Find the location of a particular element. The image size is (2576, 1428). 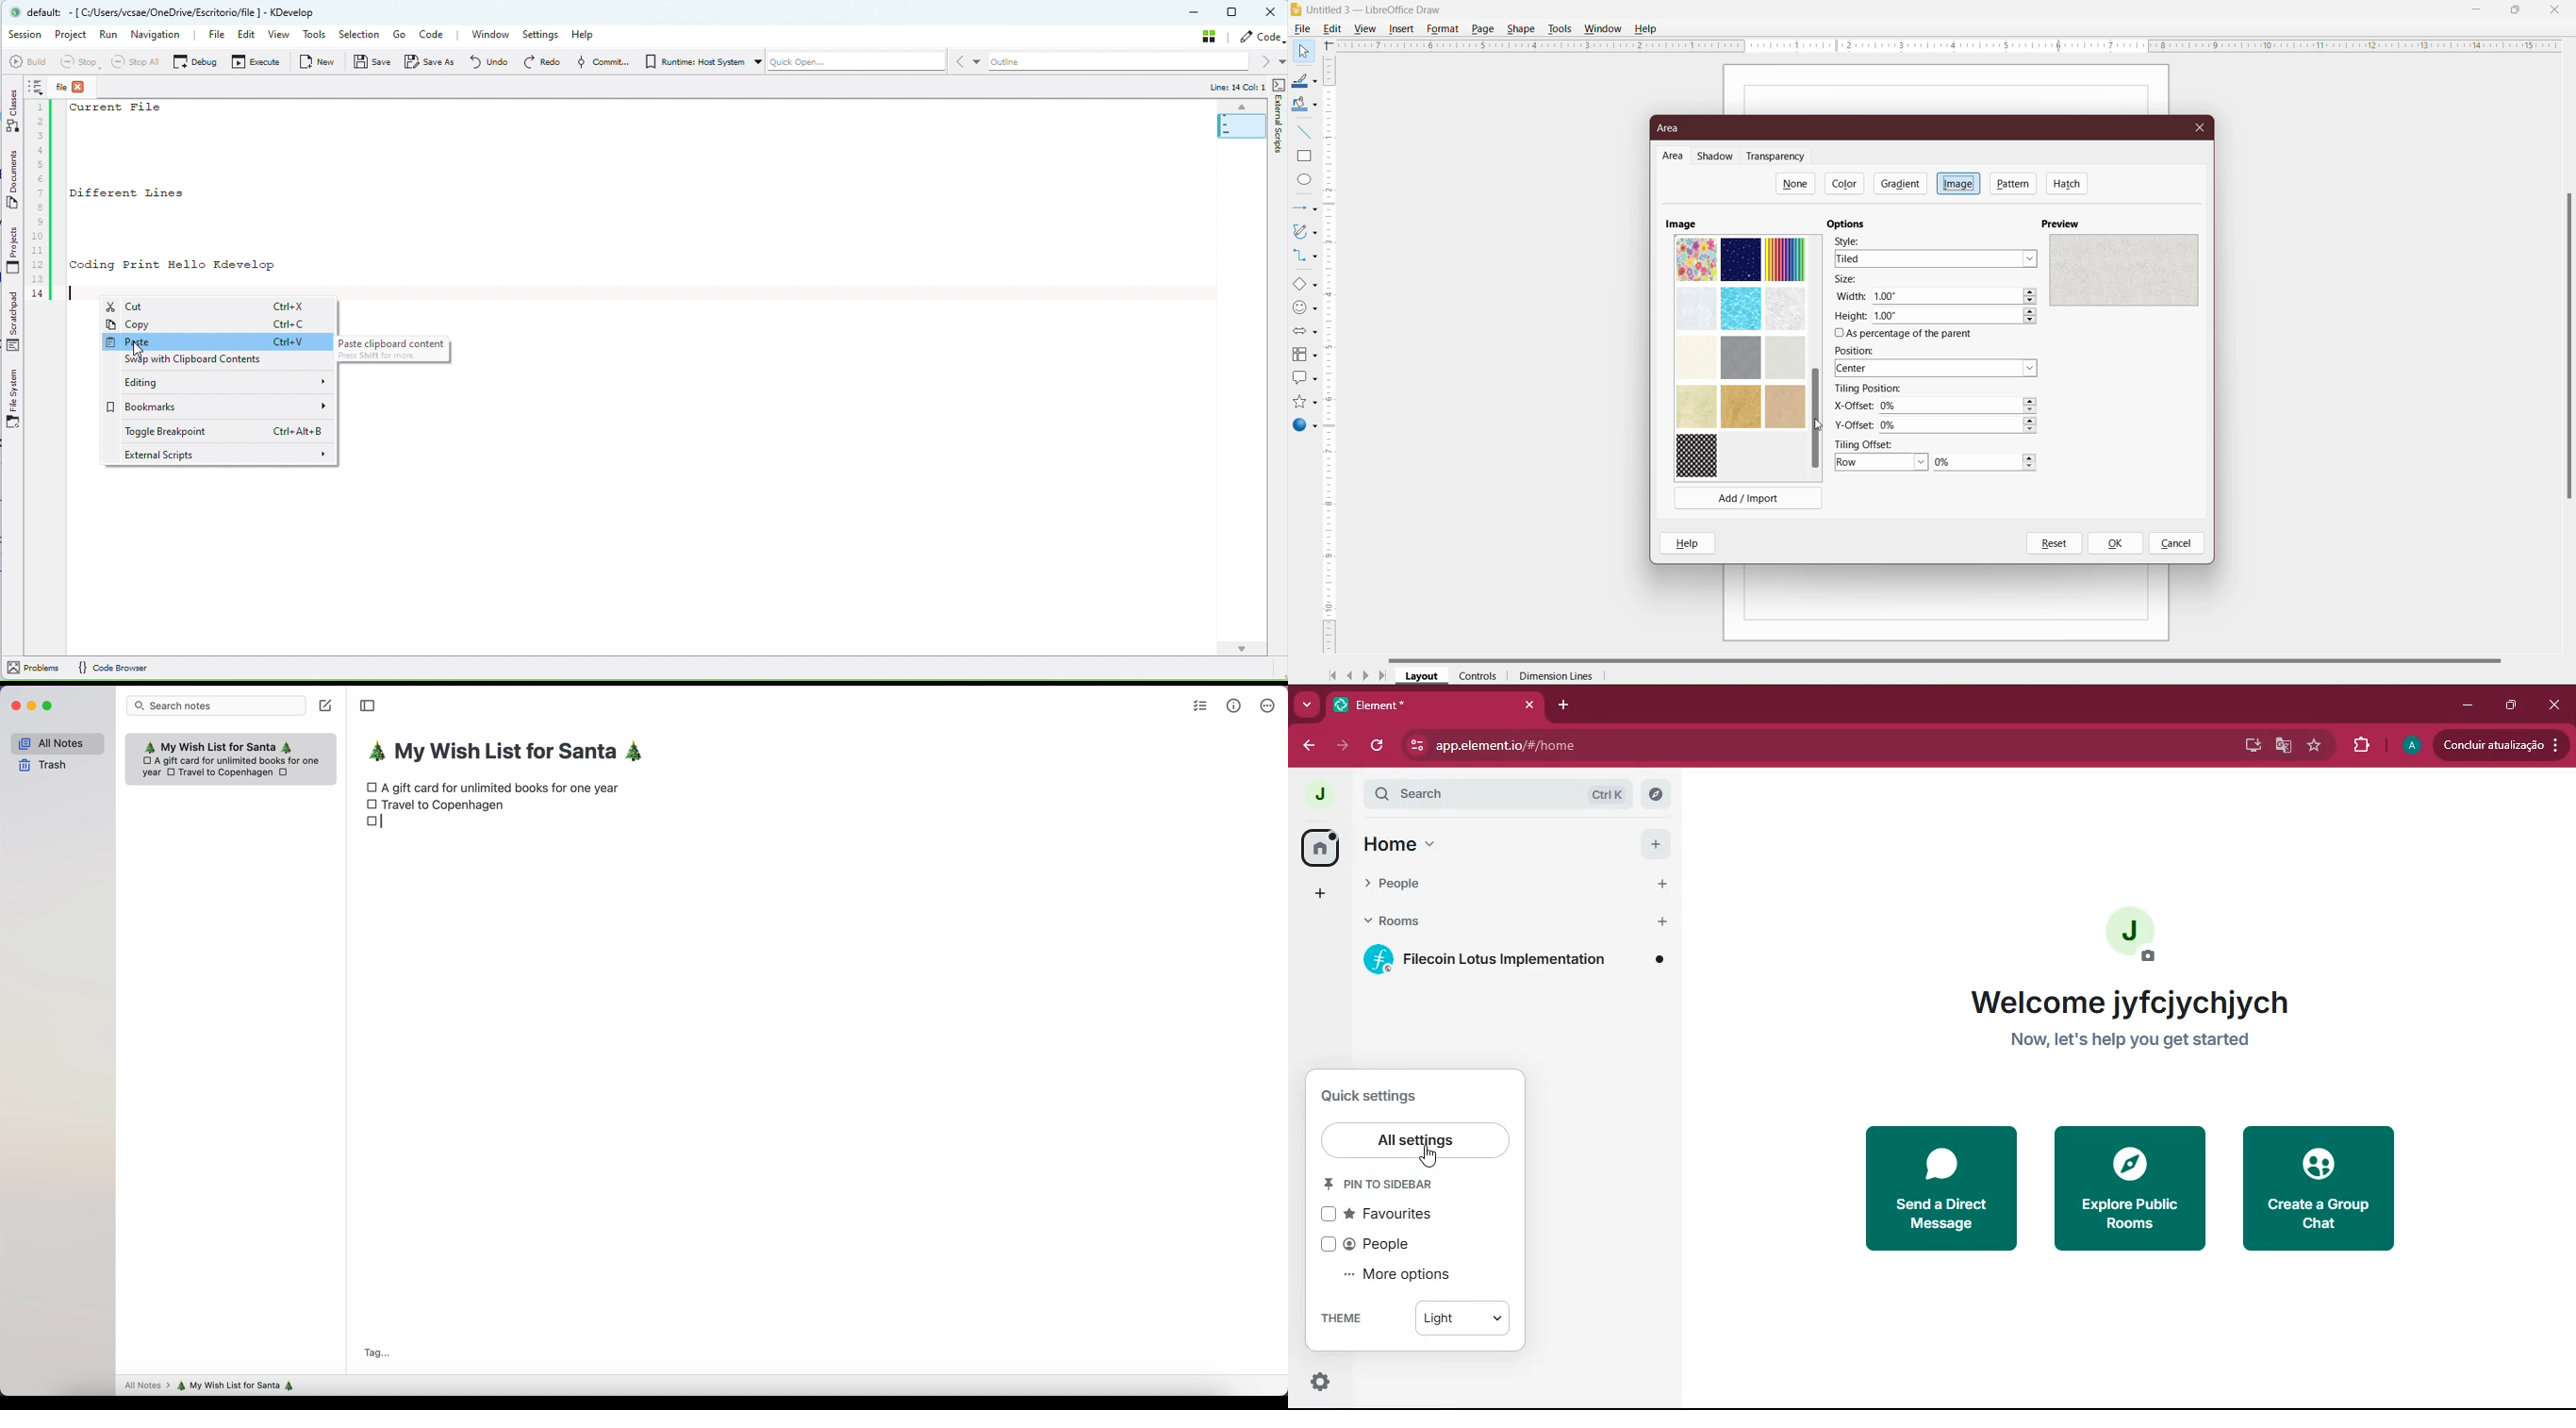

scrollbar is located at coordinates (2565, 364).